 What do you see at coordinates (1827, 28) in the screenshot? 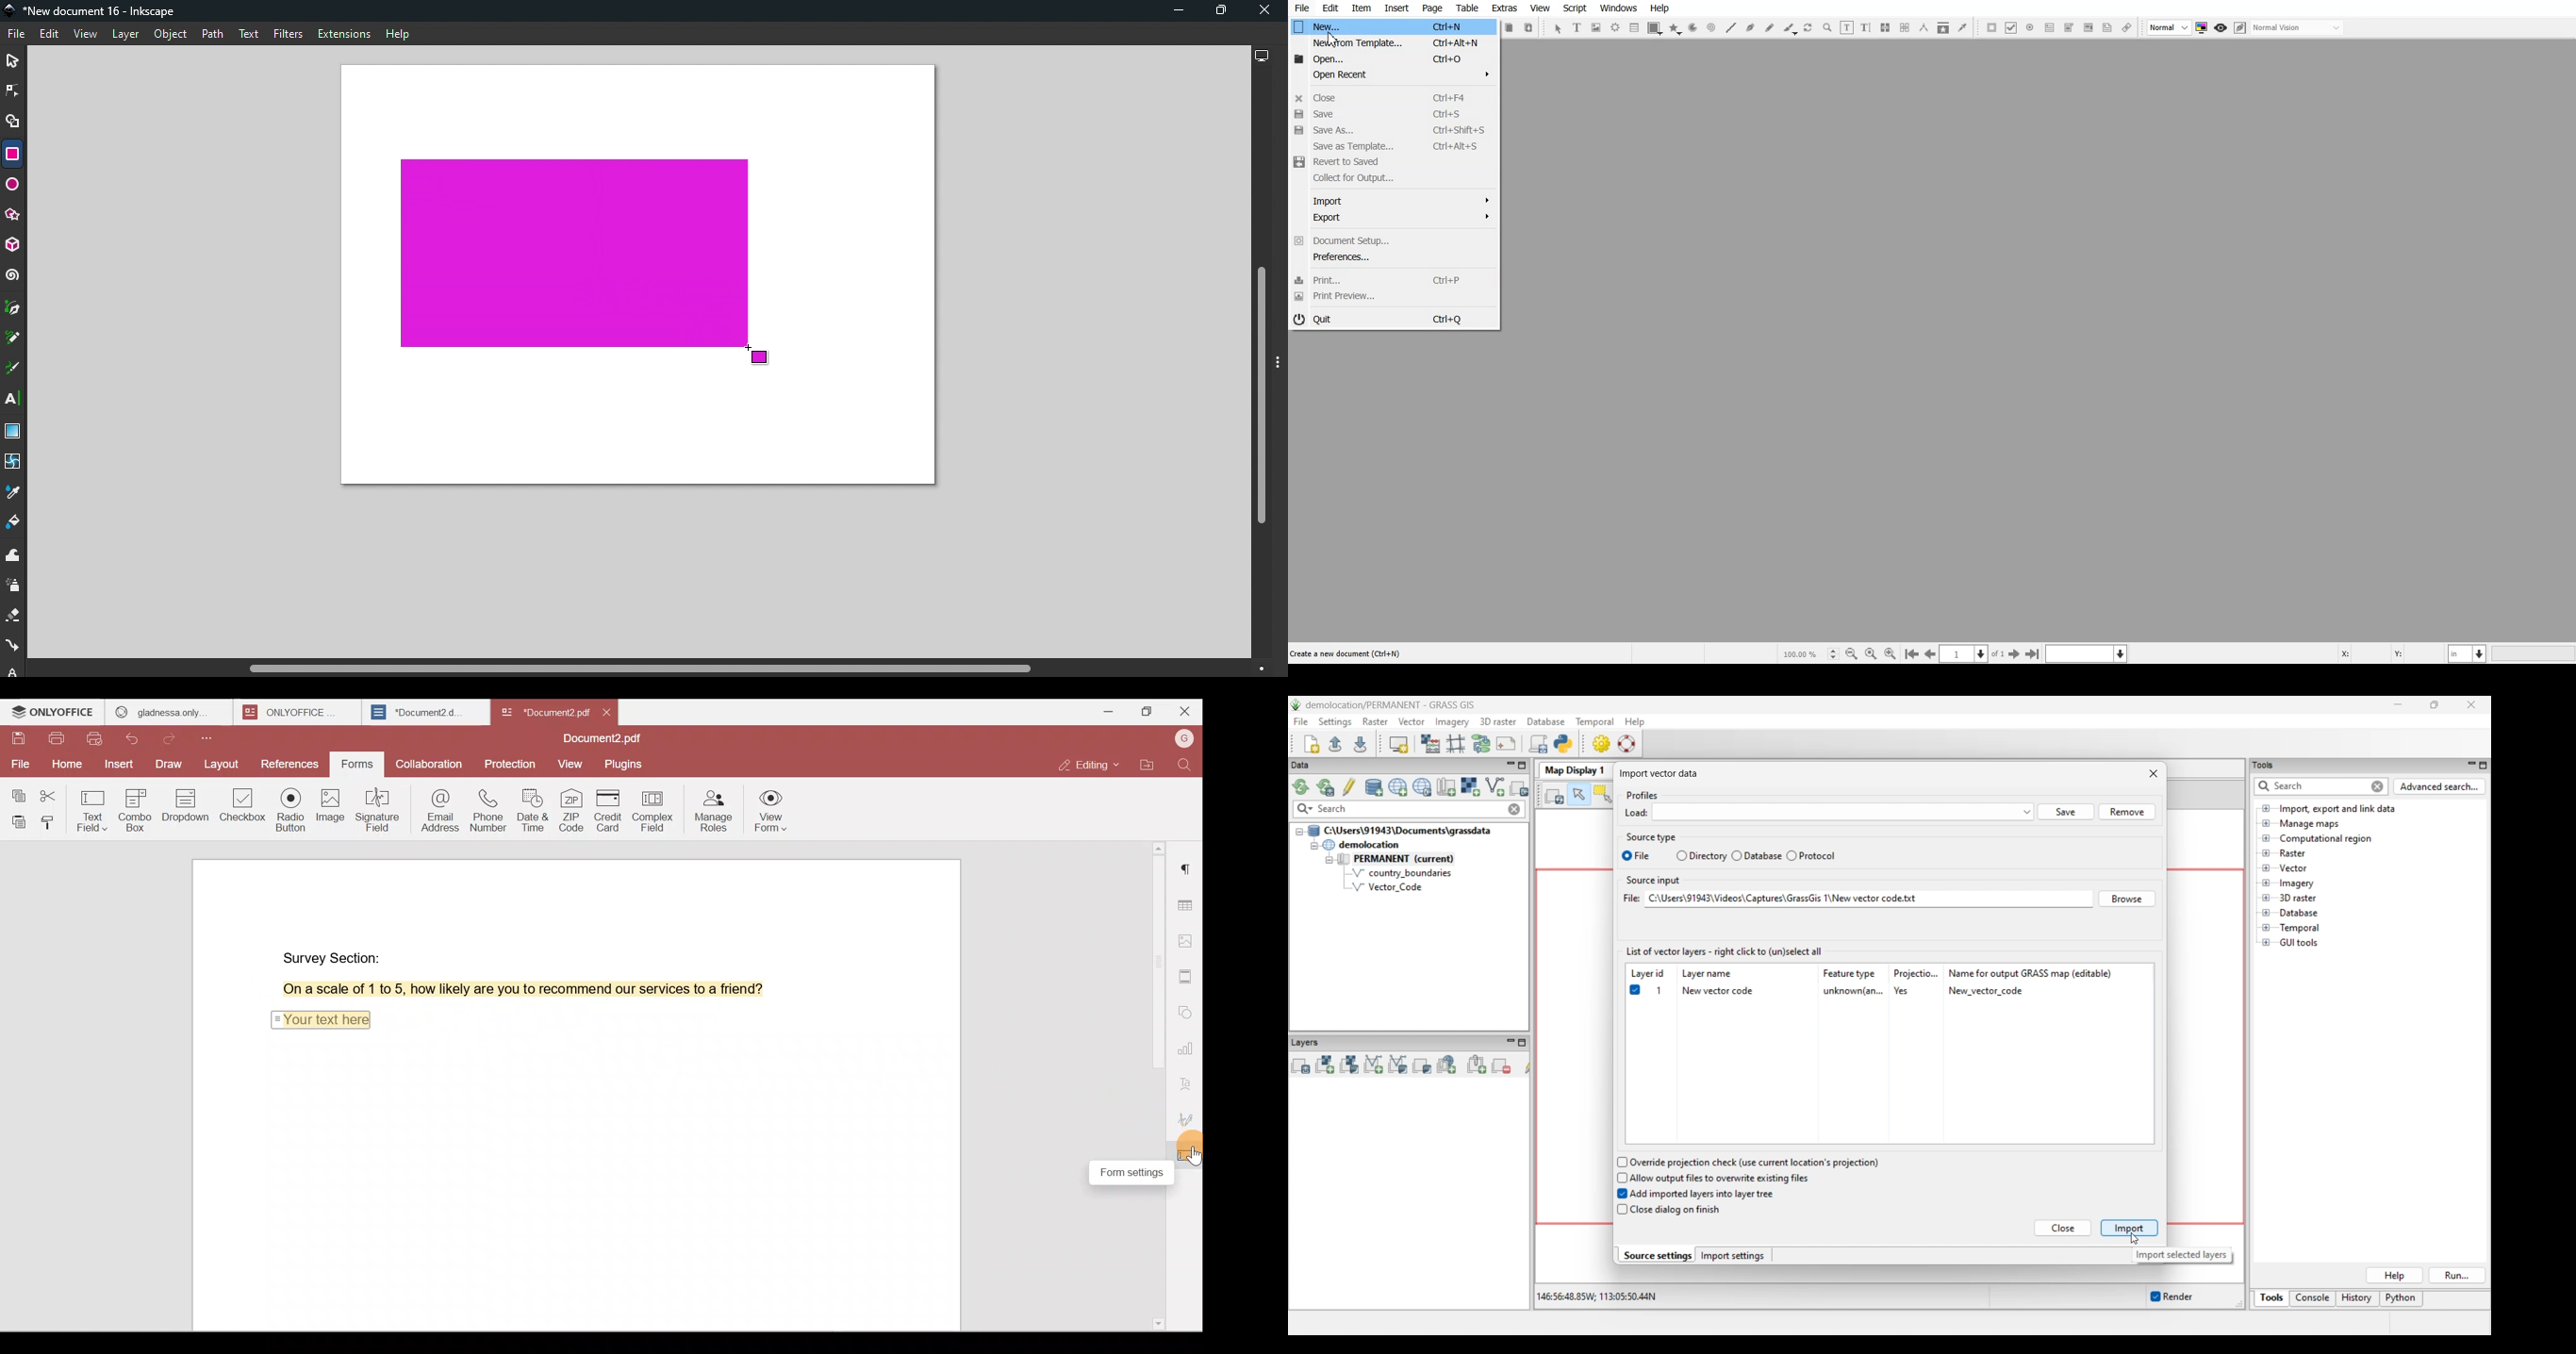
I see `Zoom in or Out` at bounding box center [1827, 28].